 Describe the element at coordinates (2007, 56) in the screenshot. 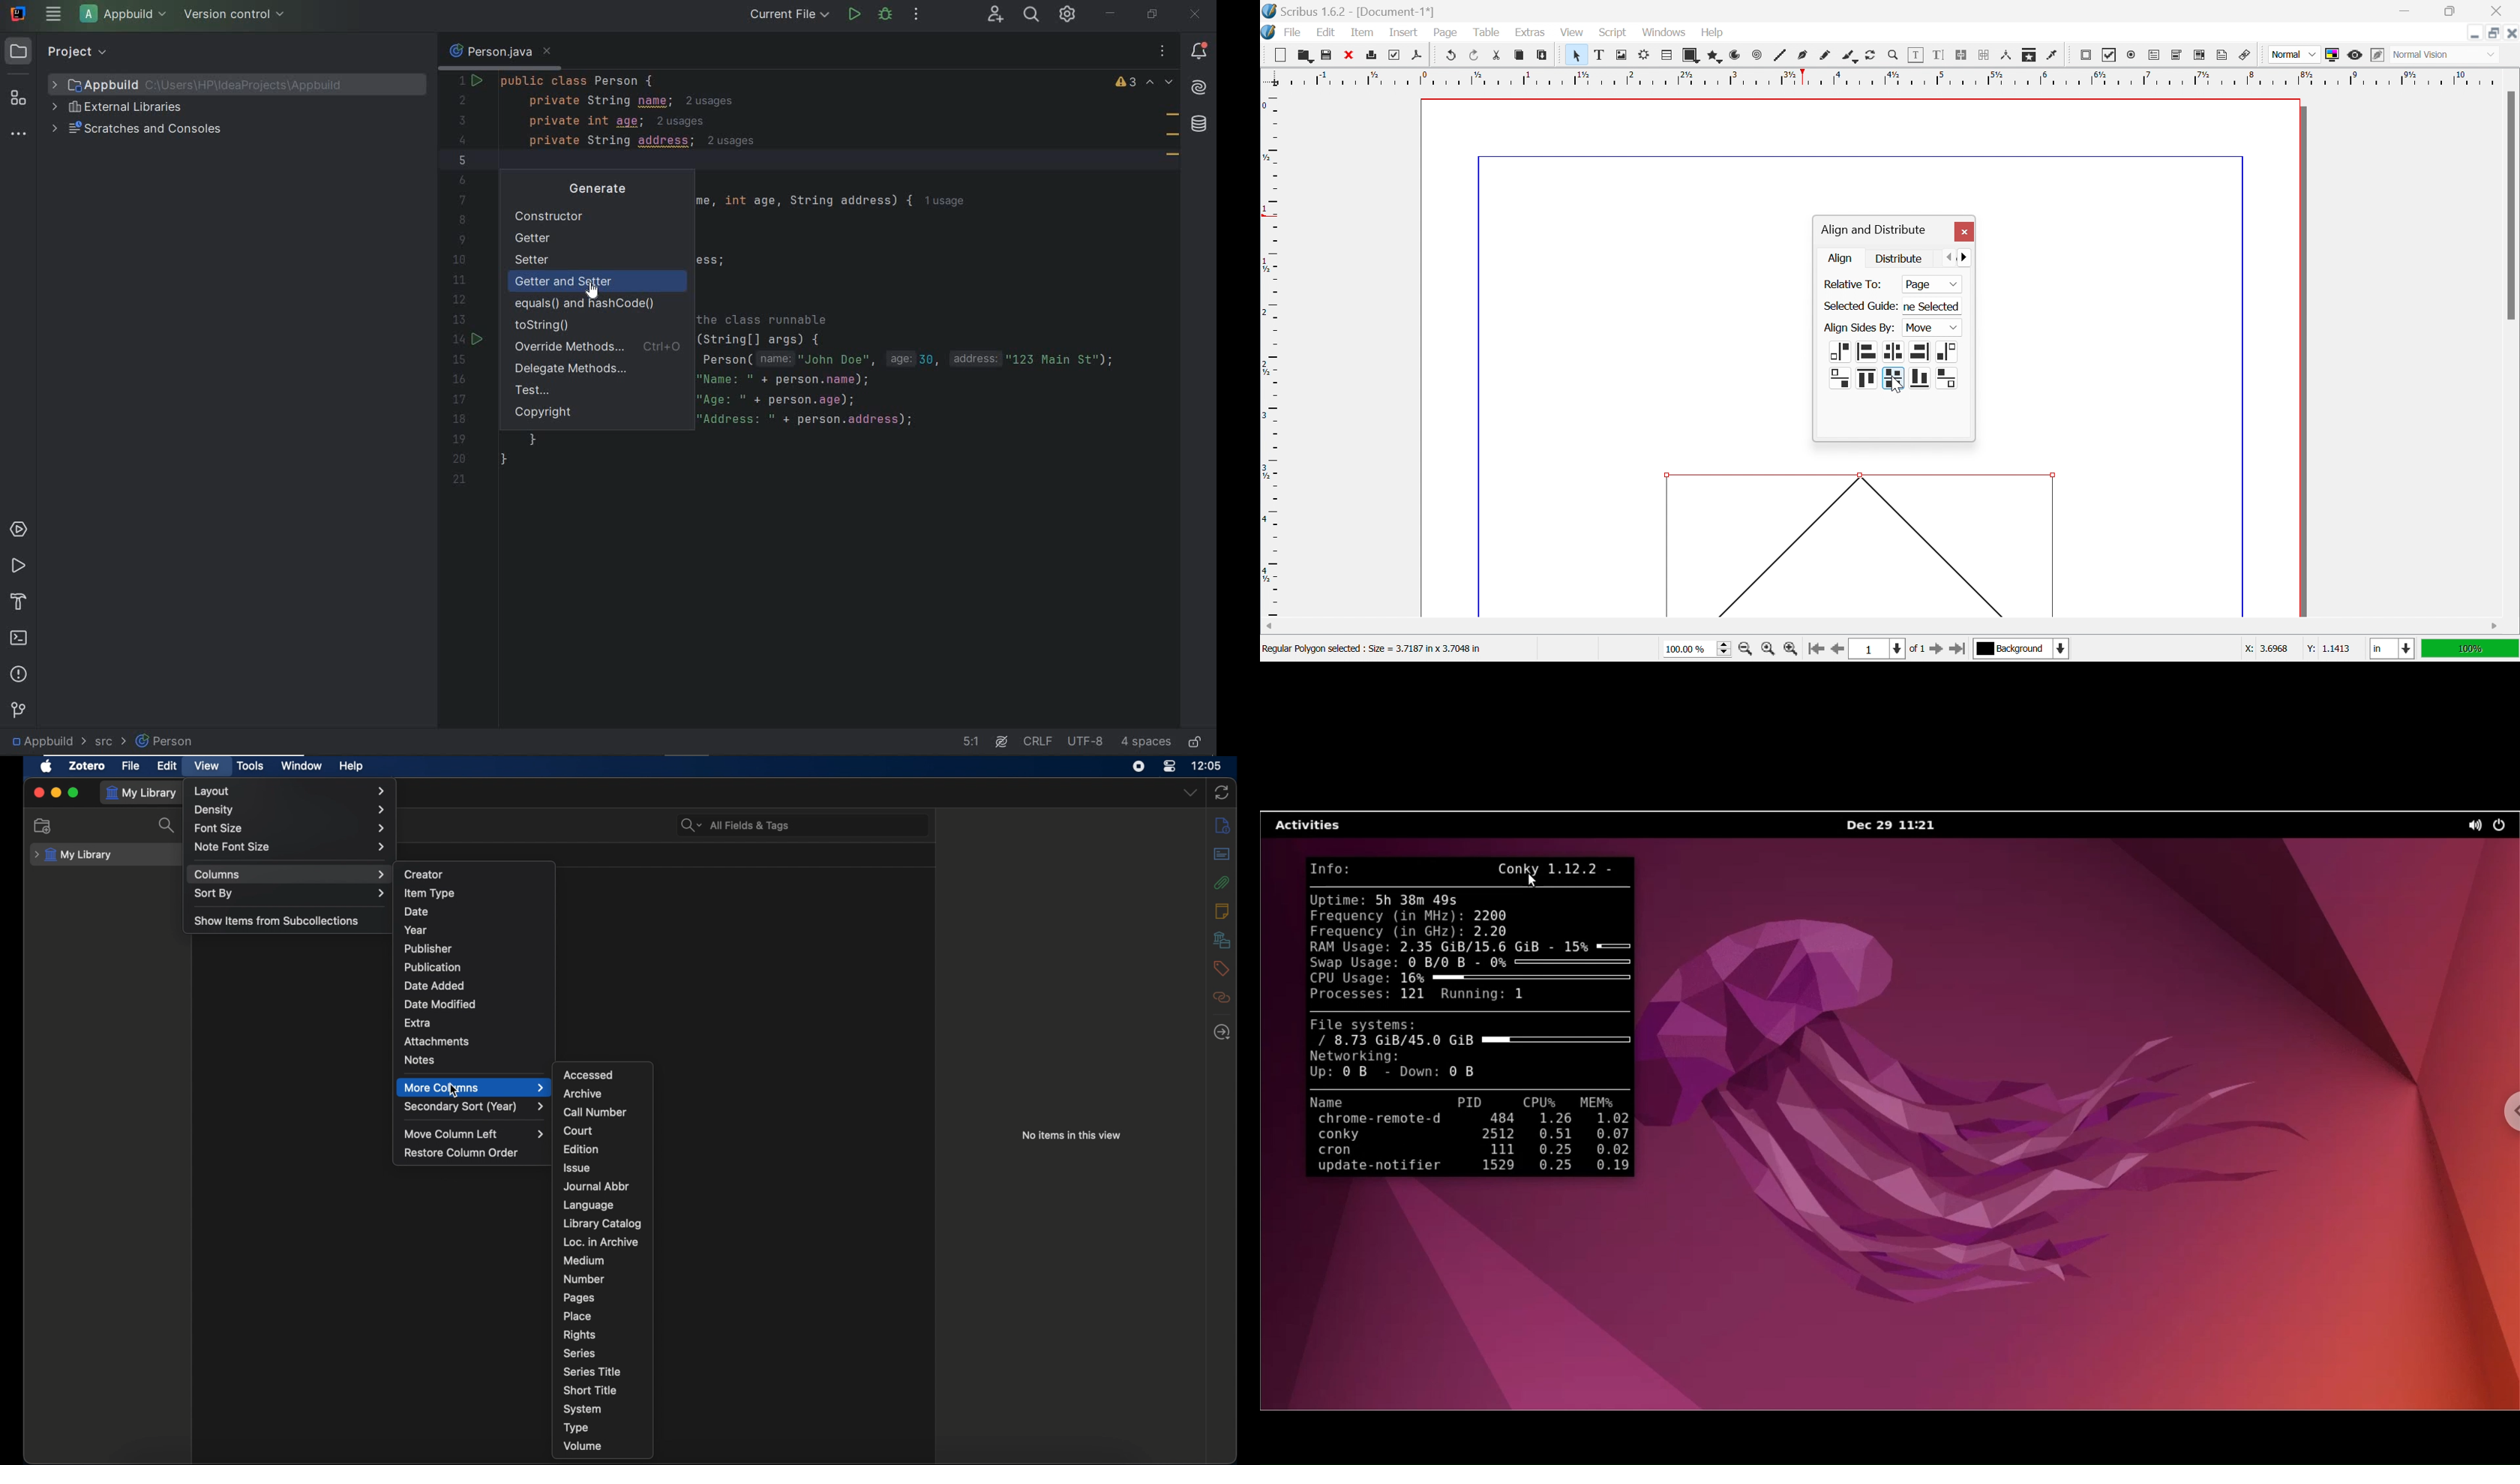

I see `Measurements` at that location.